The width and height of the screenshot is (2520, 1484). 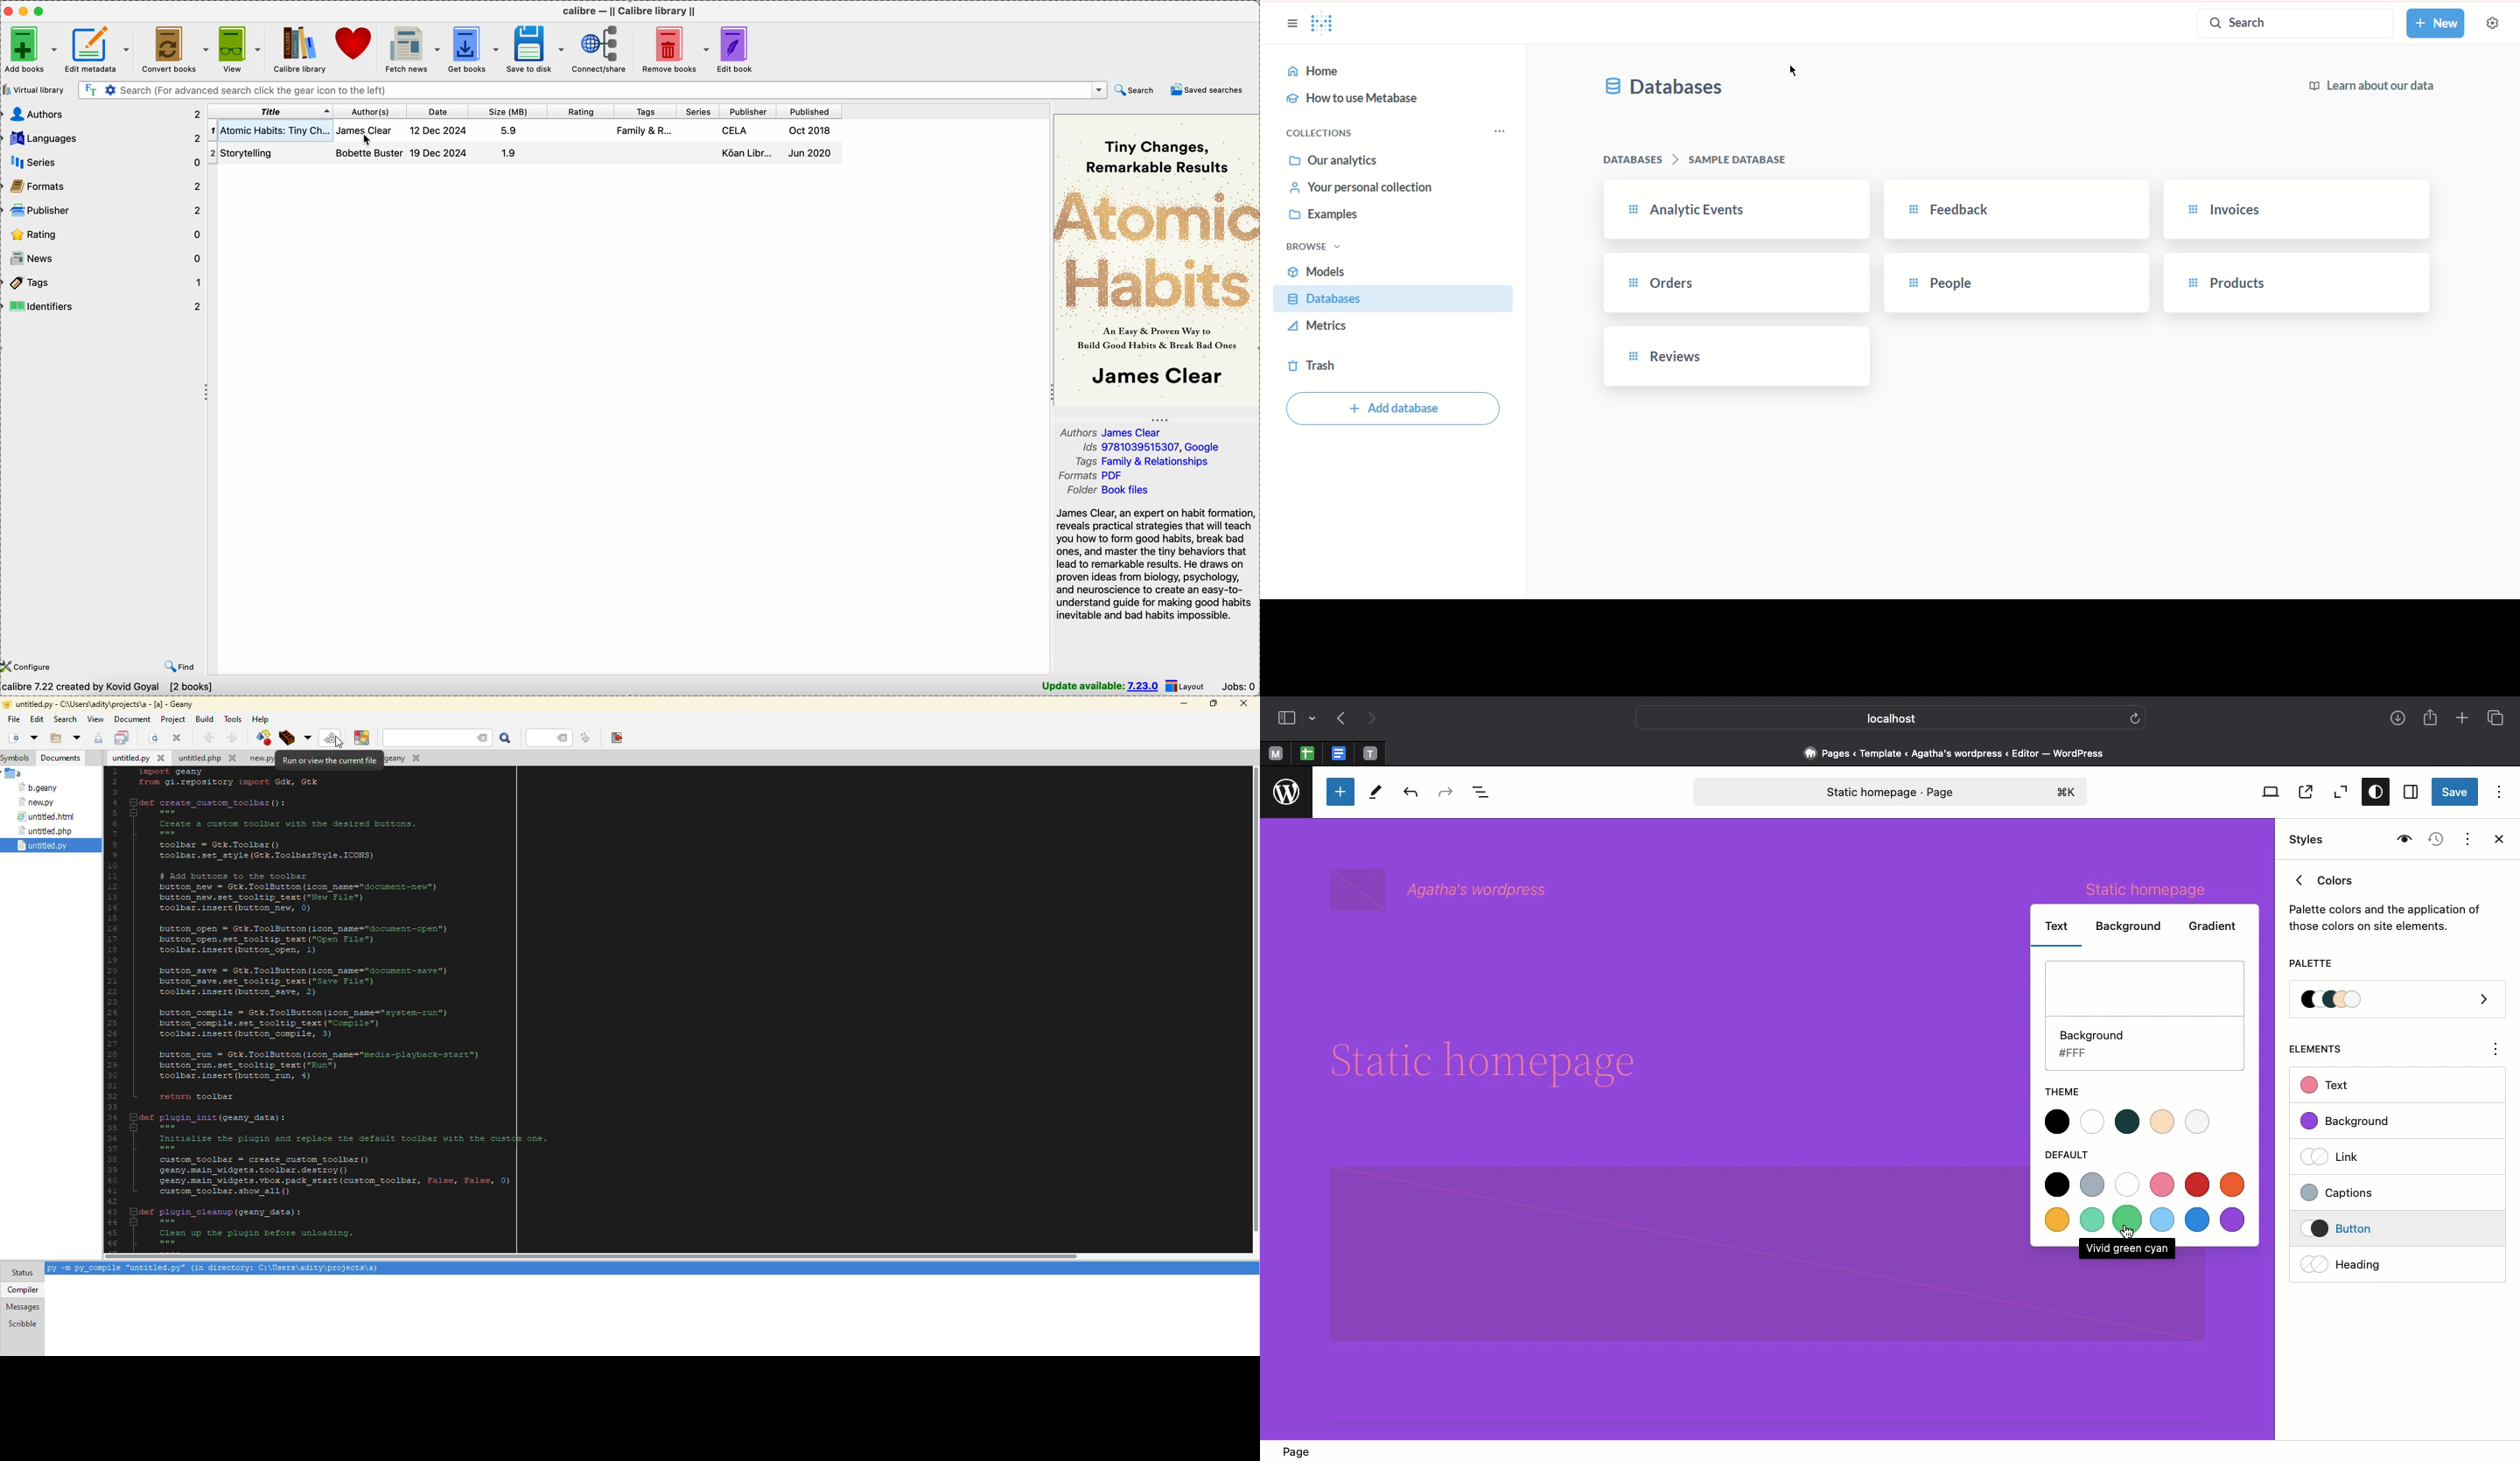 I want to click on Theme color, so click(x=2128, y=1123).